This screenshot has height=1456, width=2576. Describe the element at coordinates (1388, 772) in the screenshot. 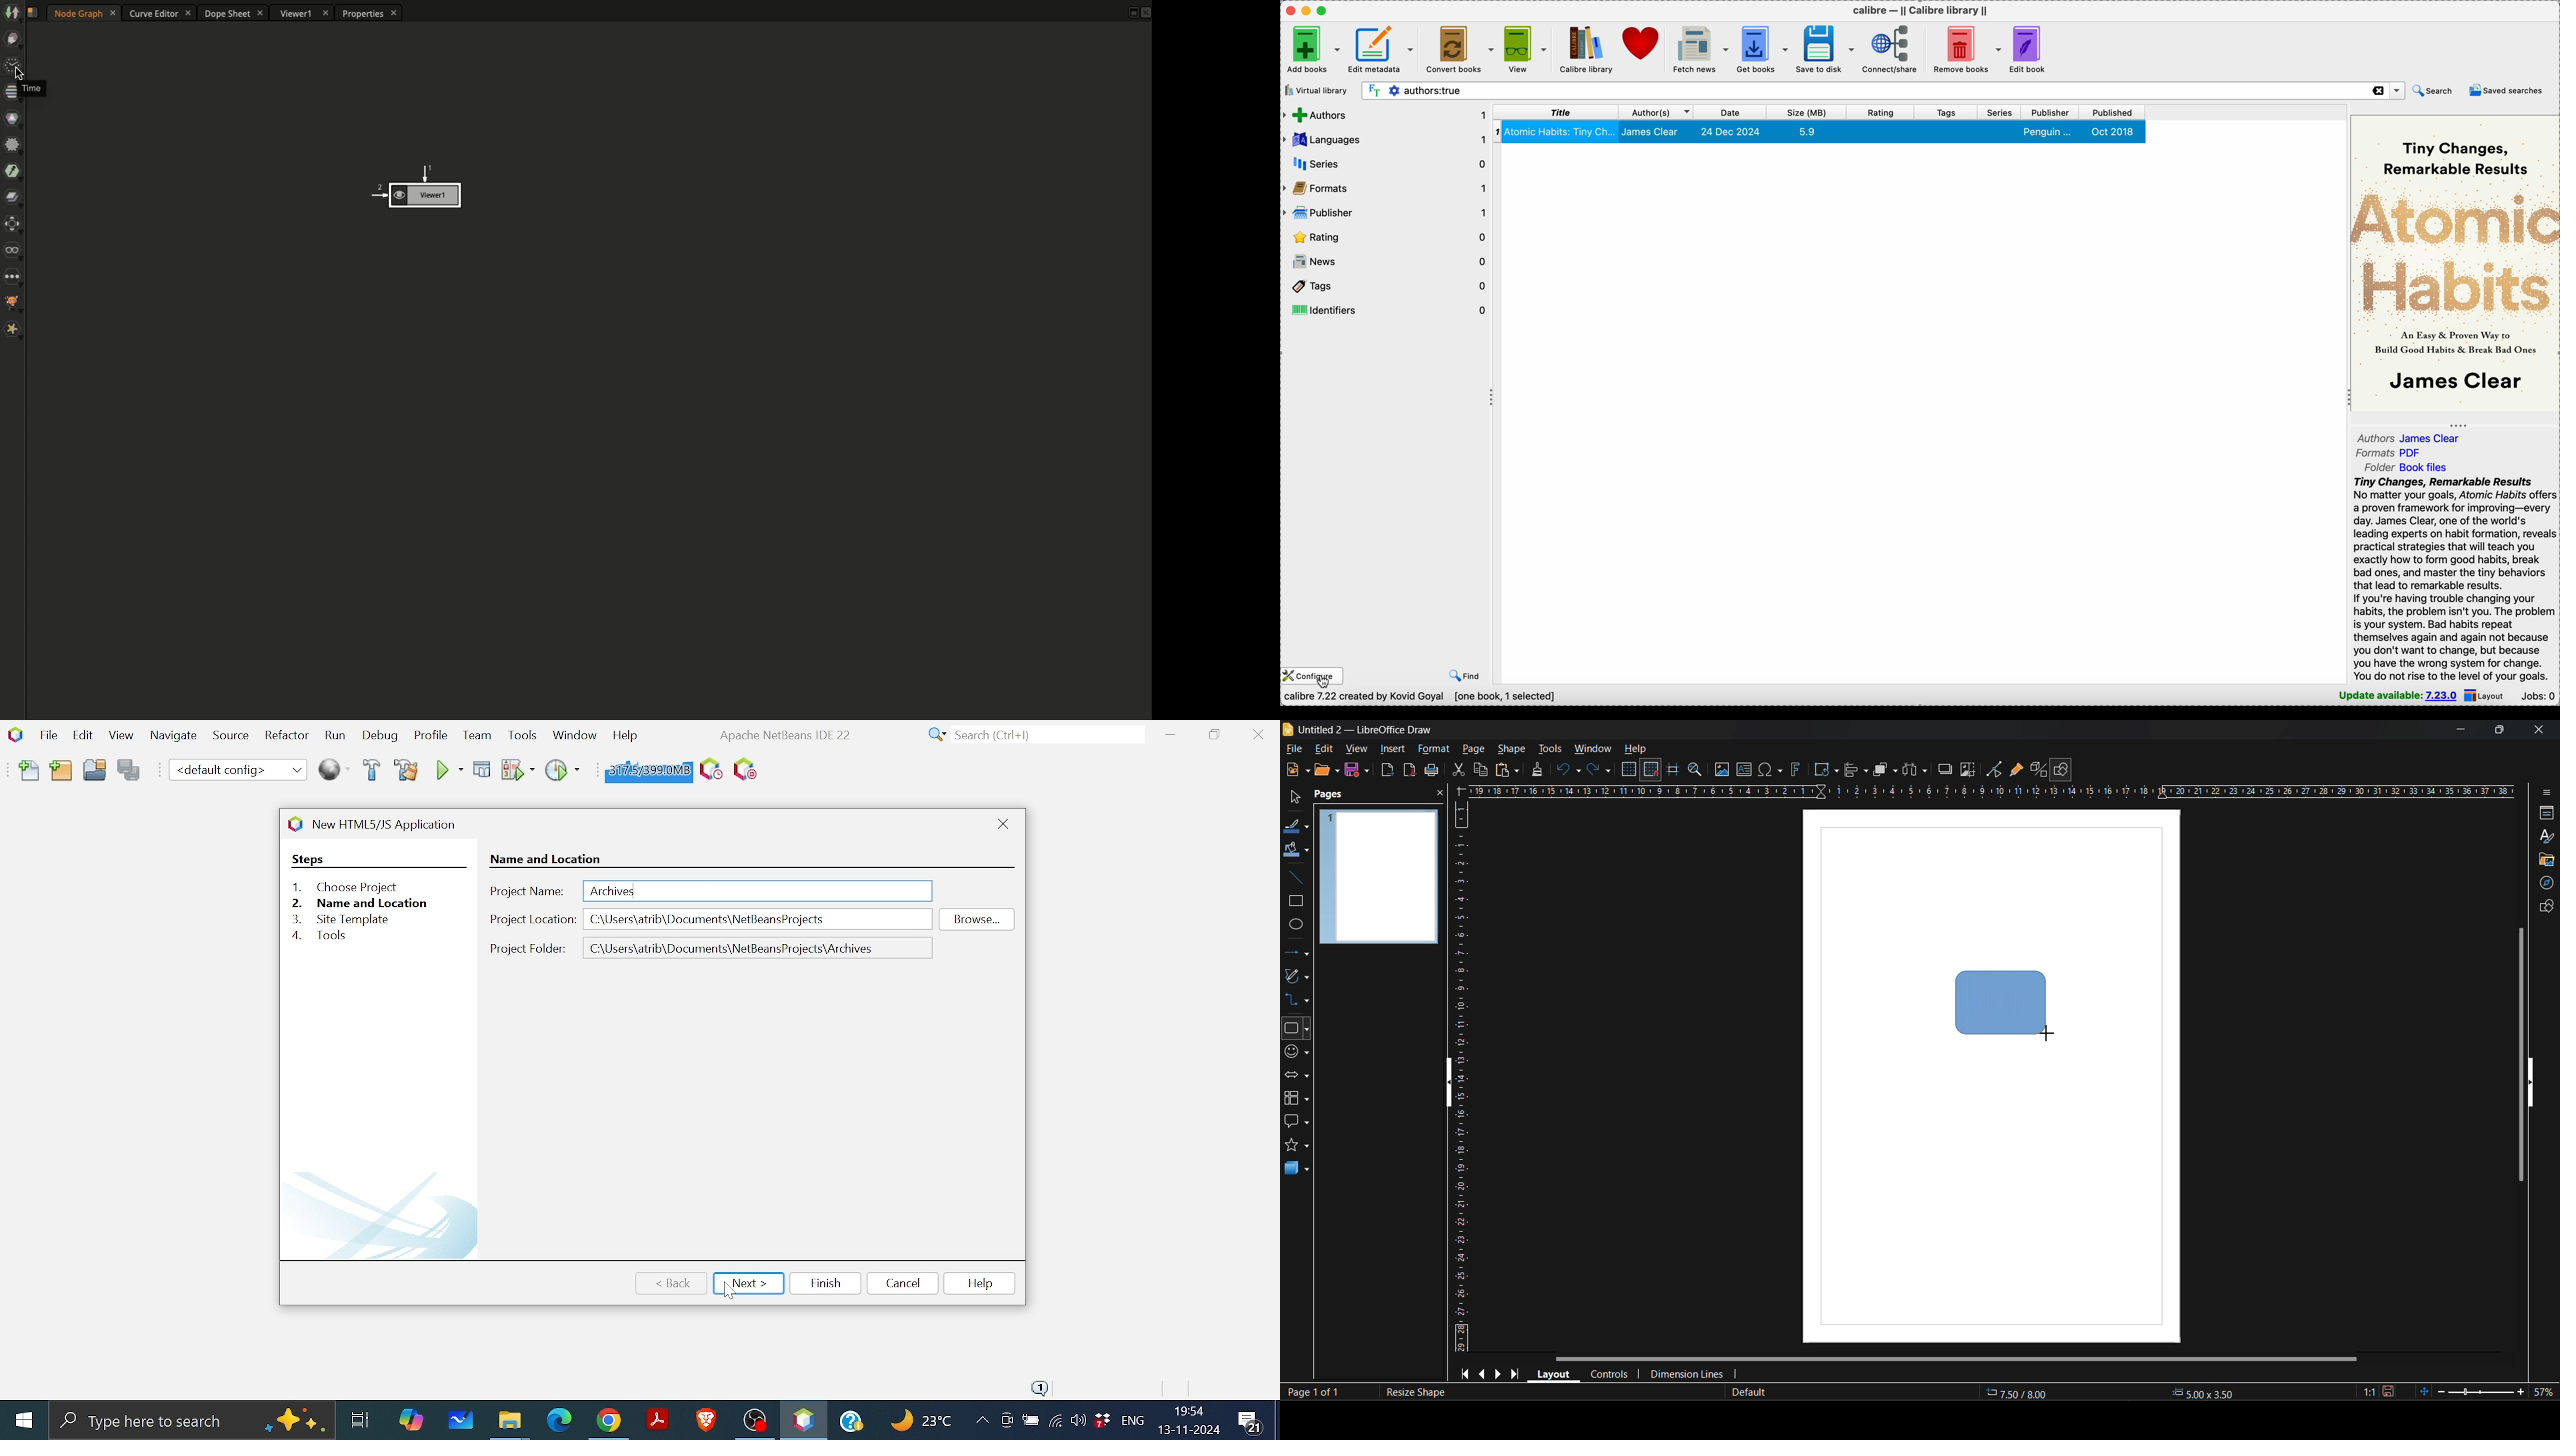

I see `export` at that location.